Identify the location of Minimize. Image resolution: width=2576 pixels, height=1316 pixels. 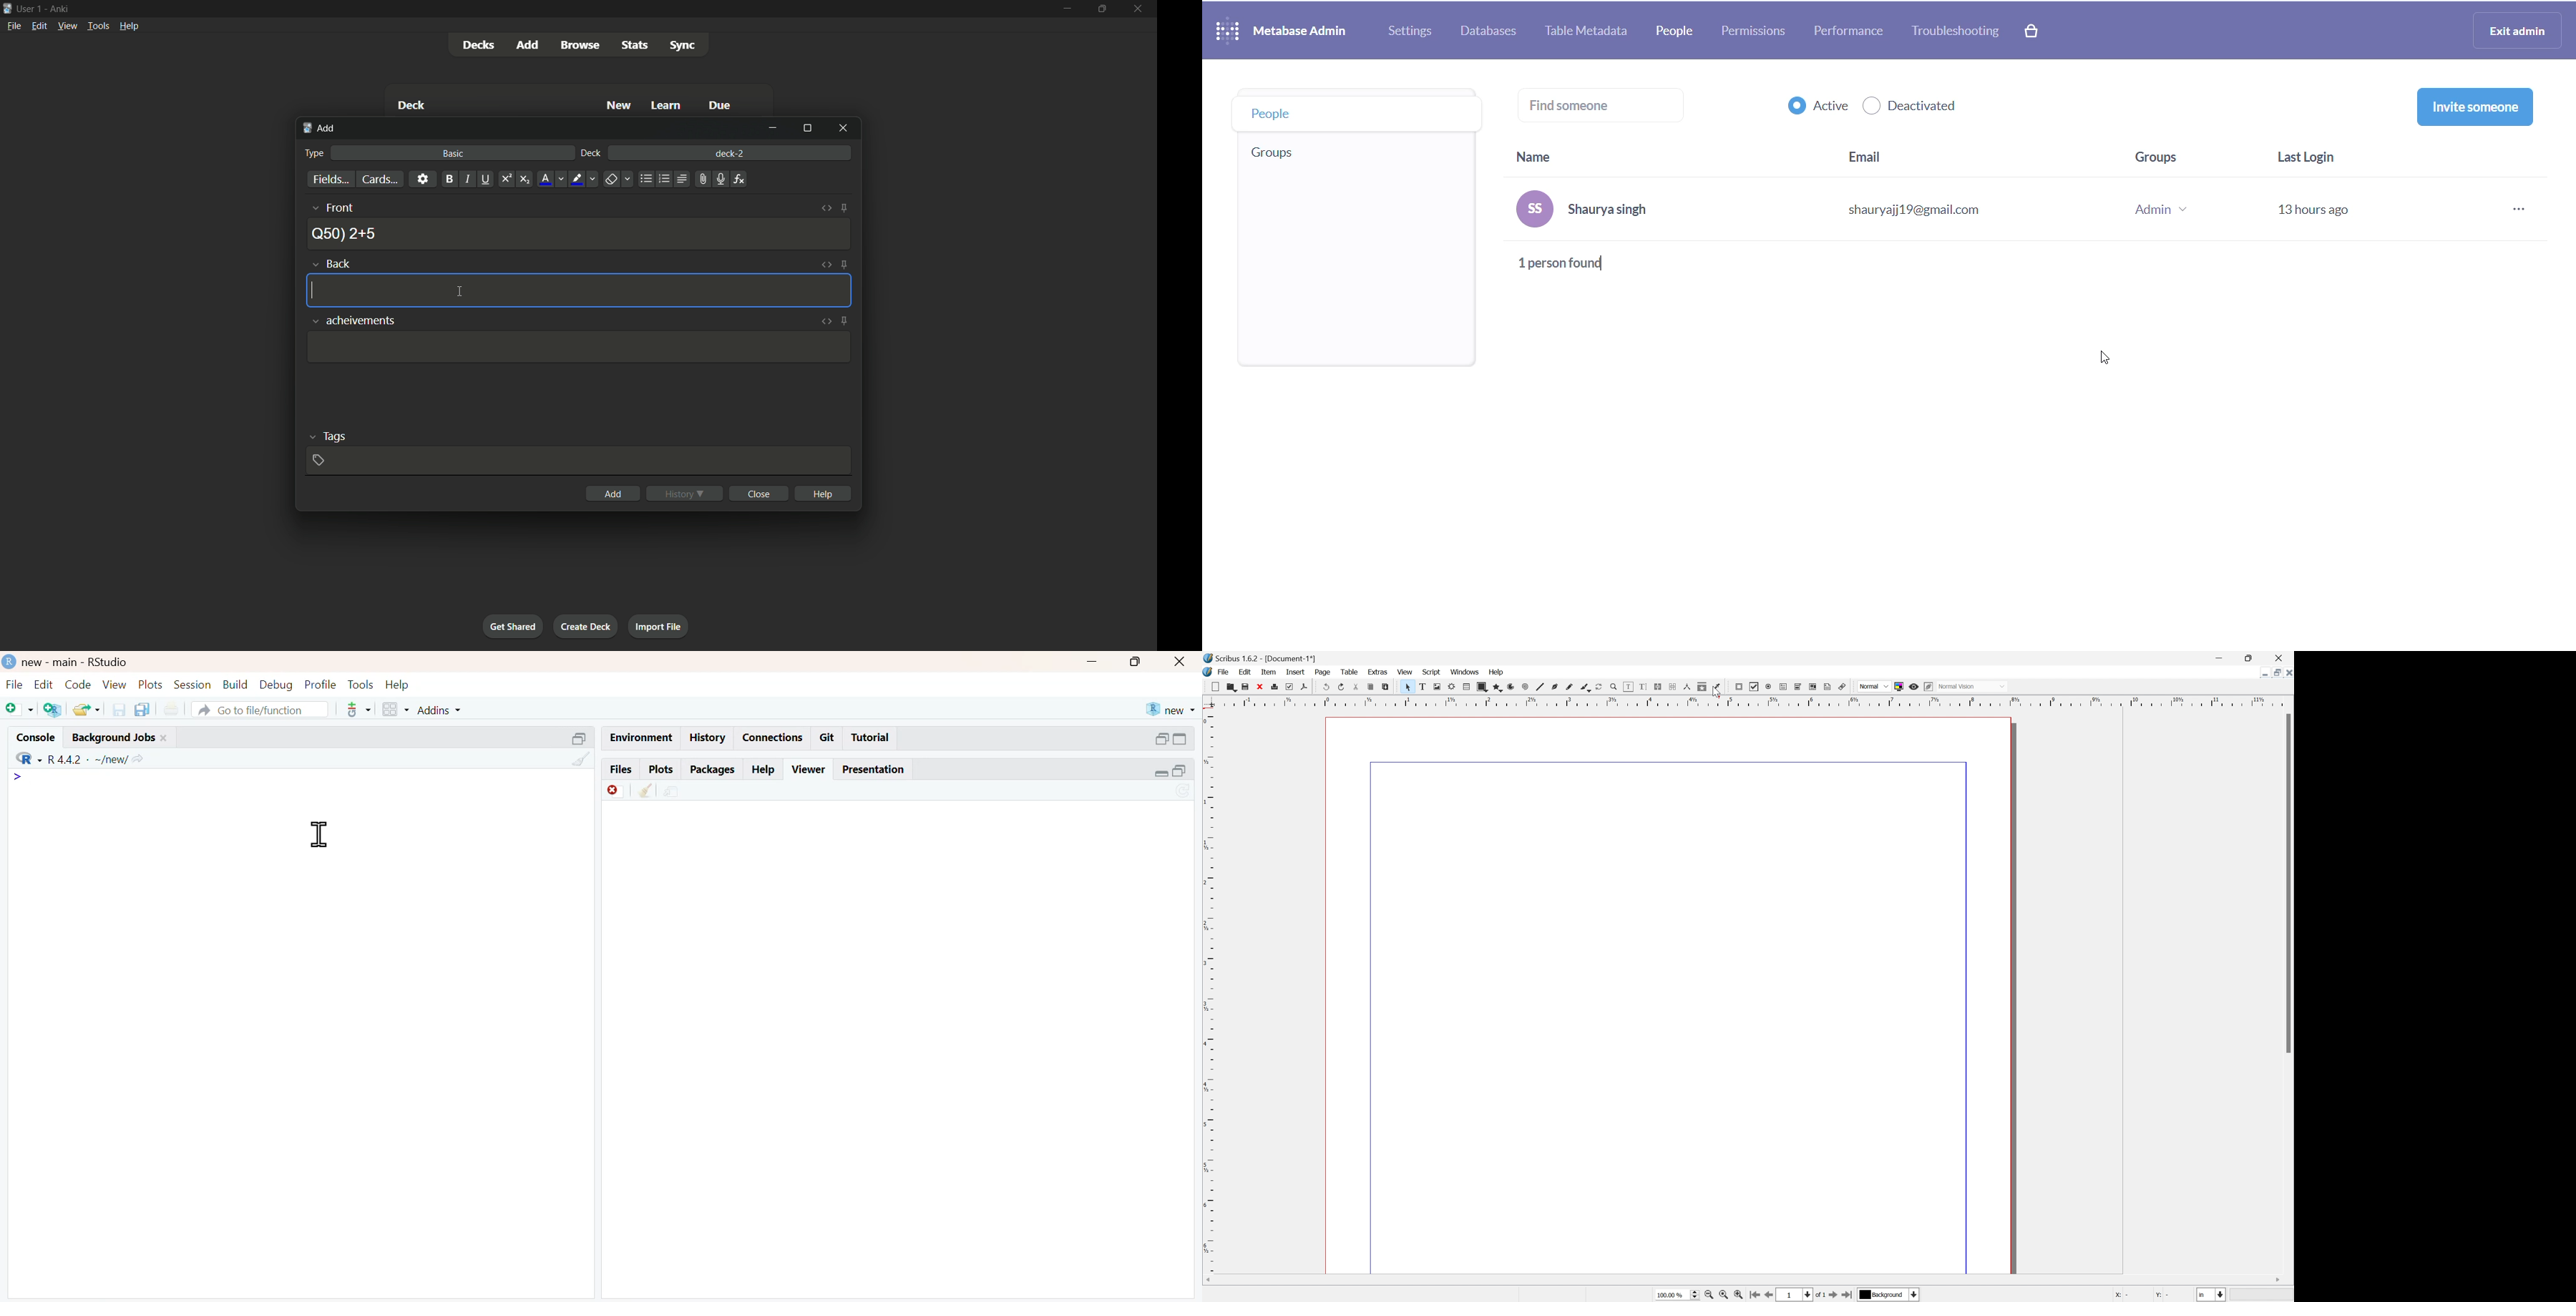
(2264, 676).